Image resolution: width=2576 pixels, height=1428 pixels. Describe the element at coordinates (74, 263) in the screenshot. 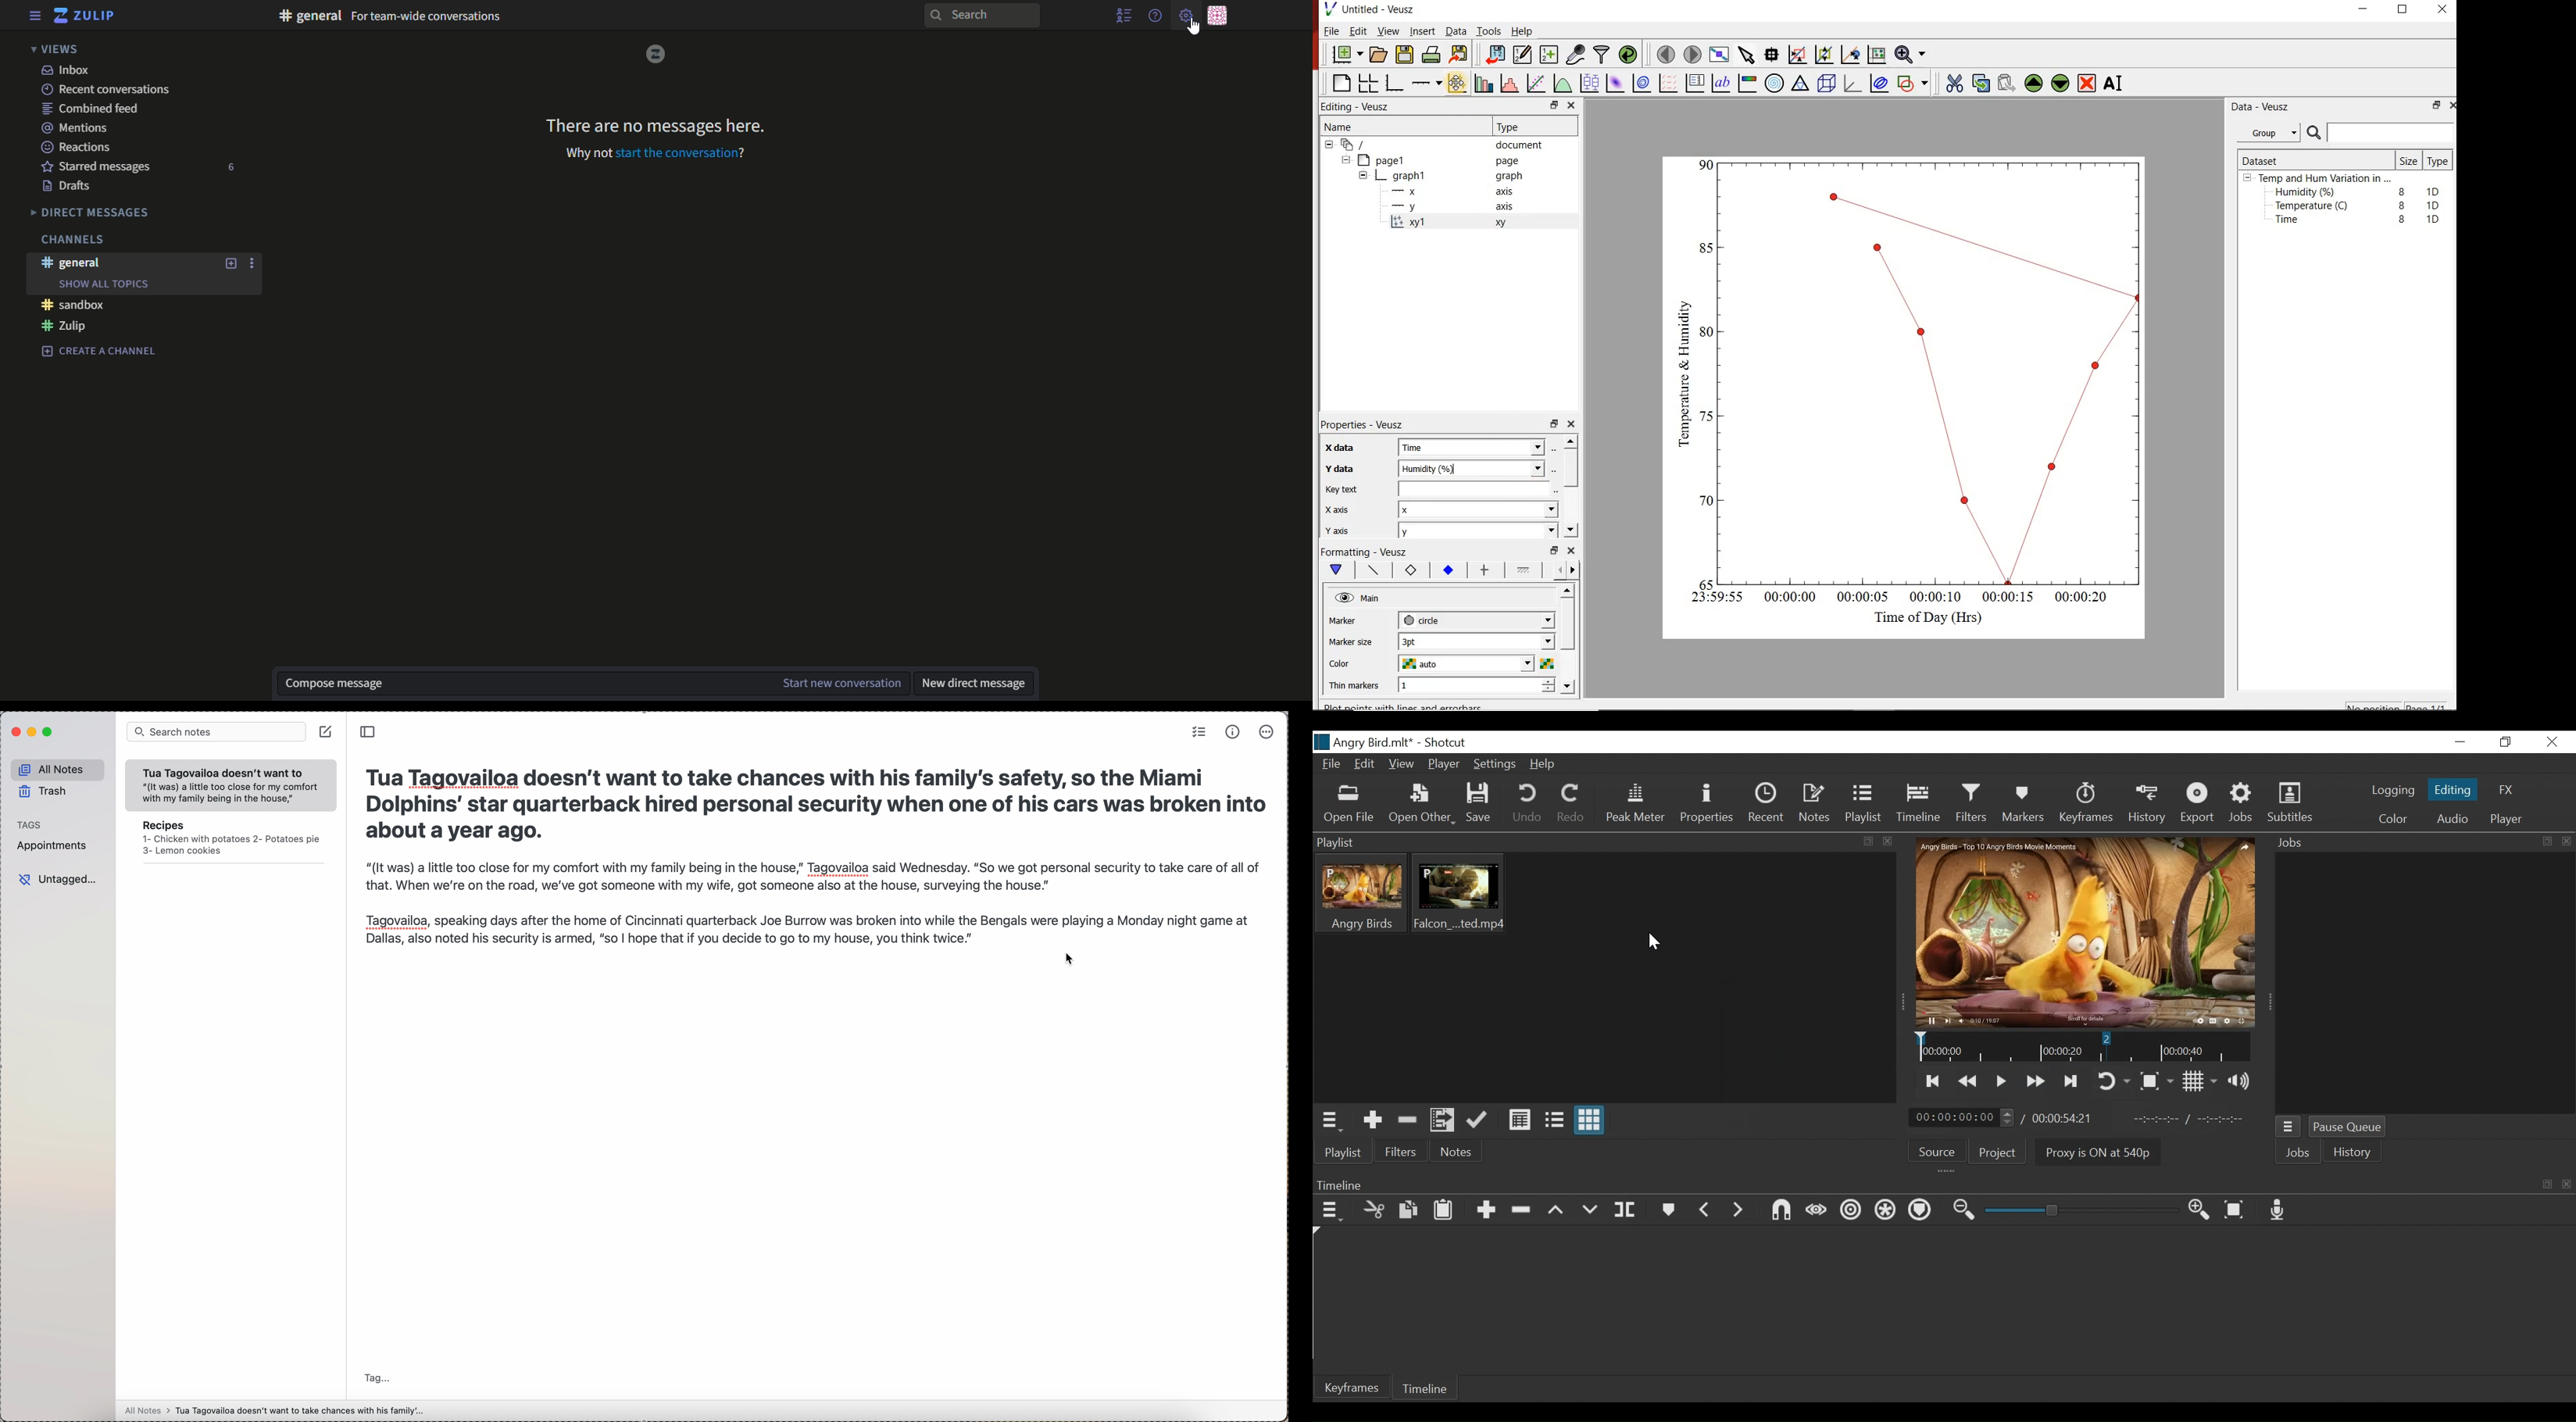

I see `#general` at that location.